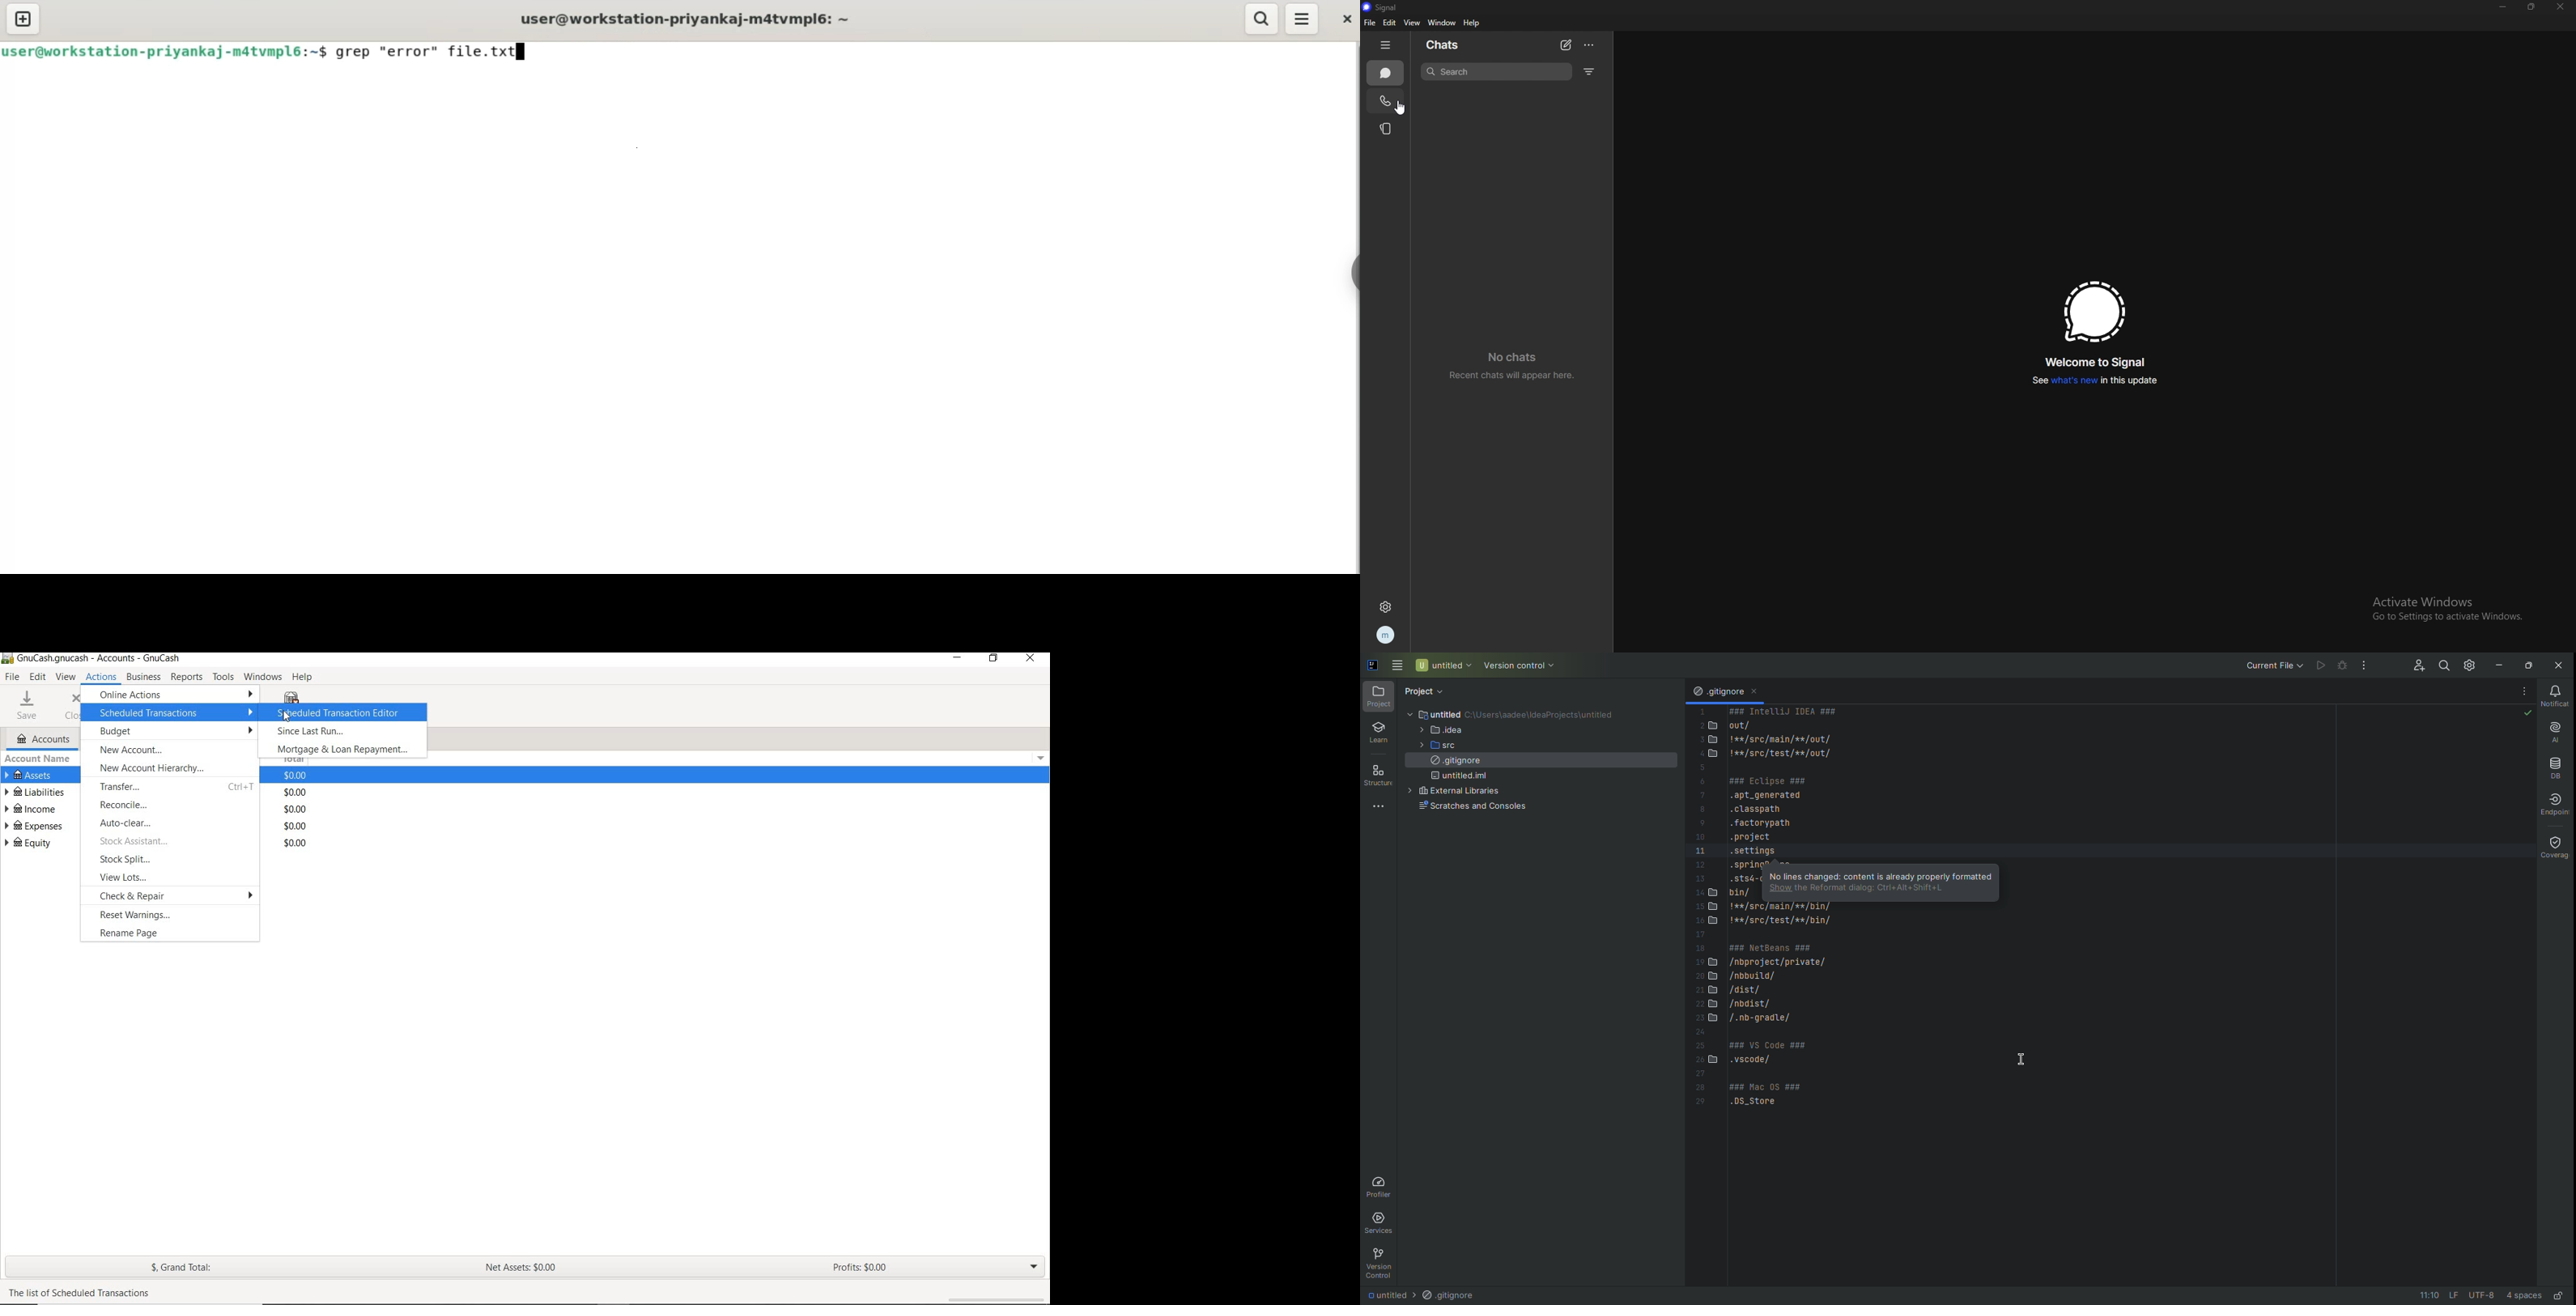  What do you see at coordinates (41, 759) in the screenshot?
I see `ACCOUNT NAME` at bounding box center [41, 759].